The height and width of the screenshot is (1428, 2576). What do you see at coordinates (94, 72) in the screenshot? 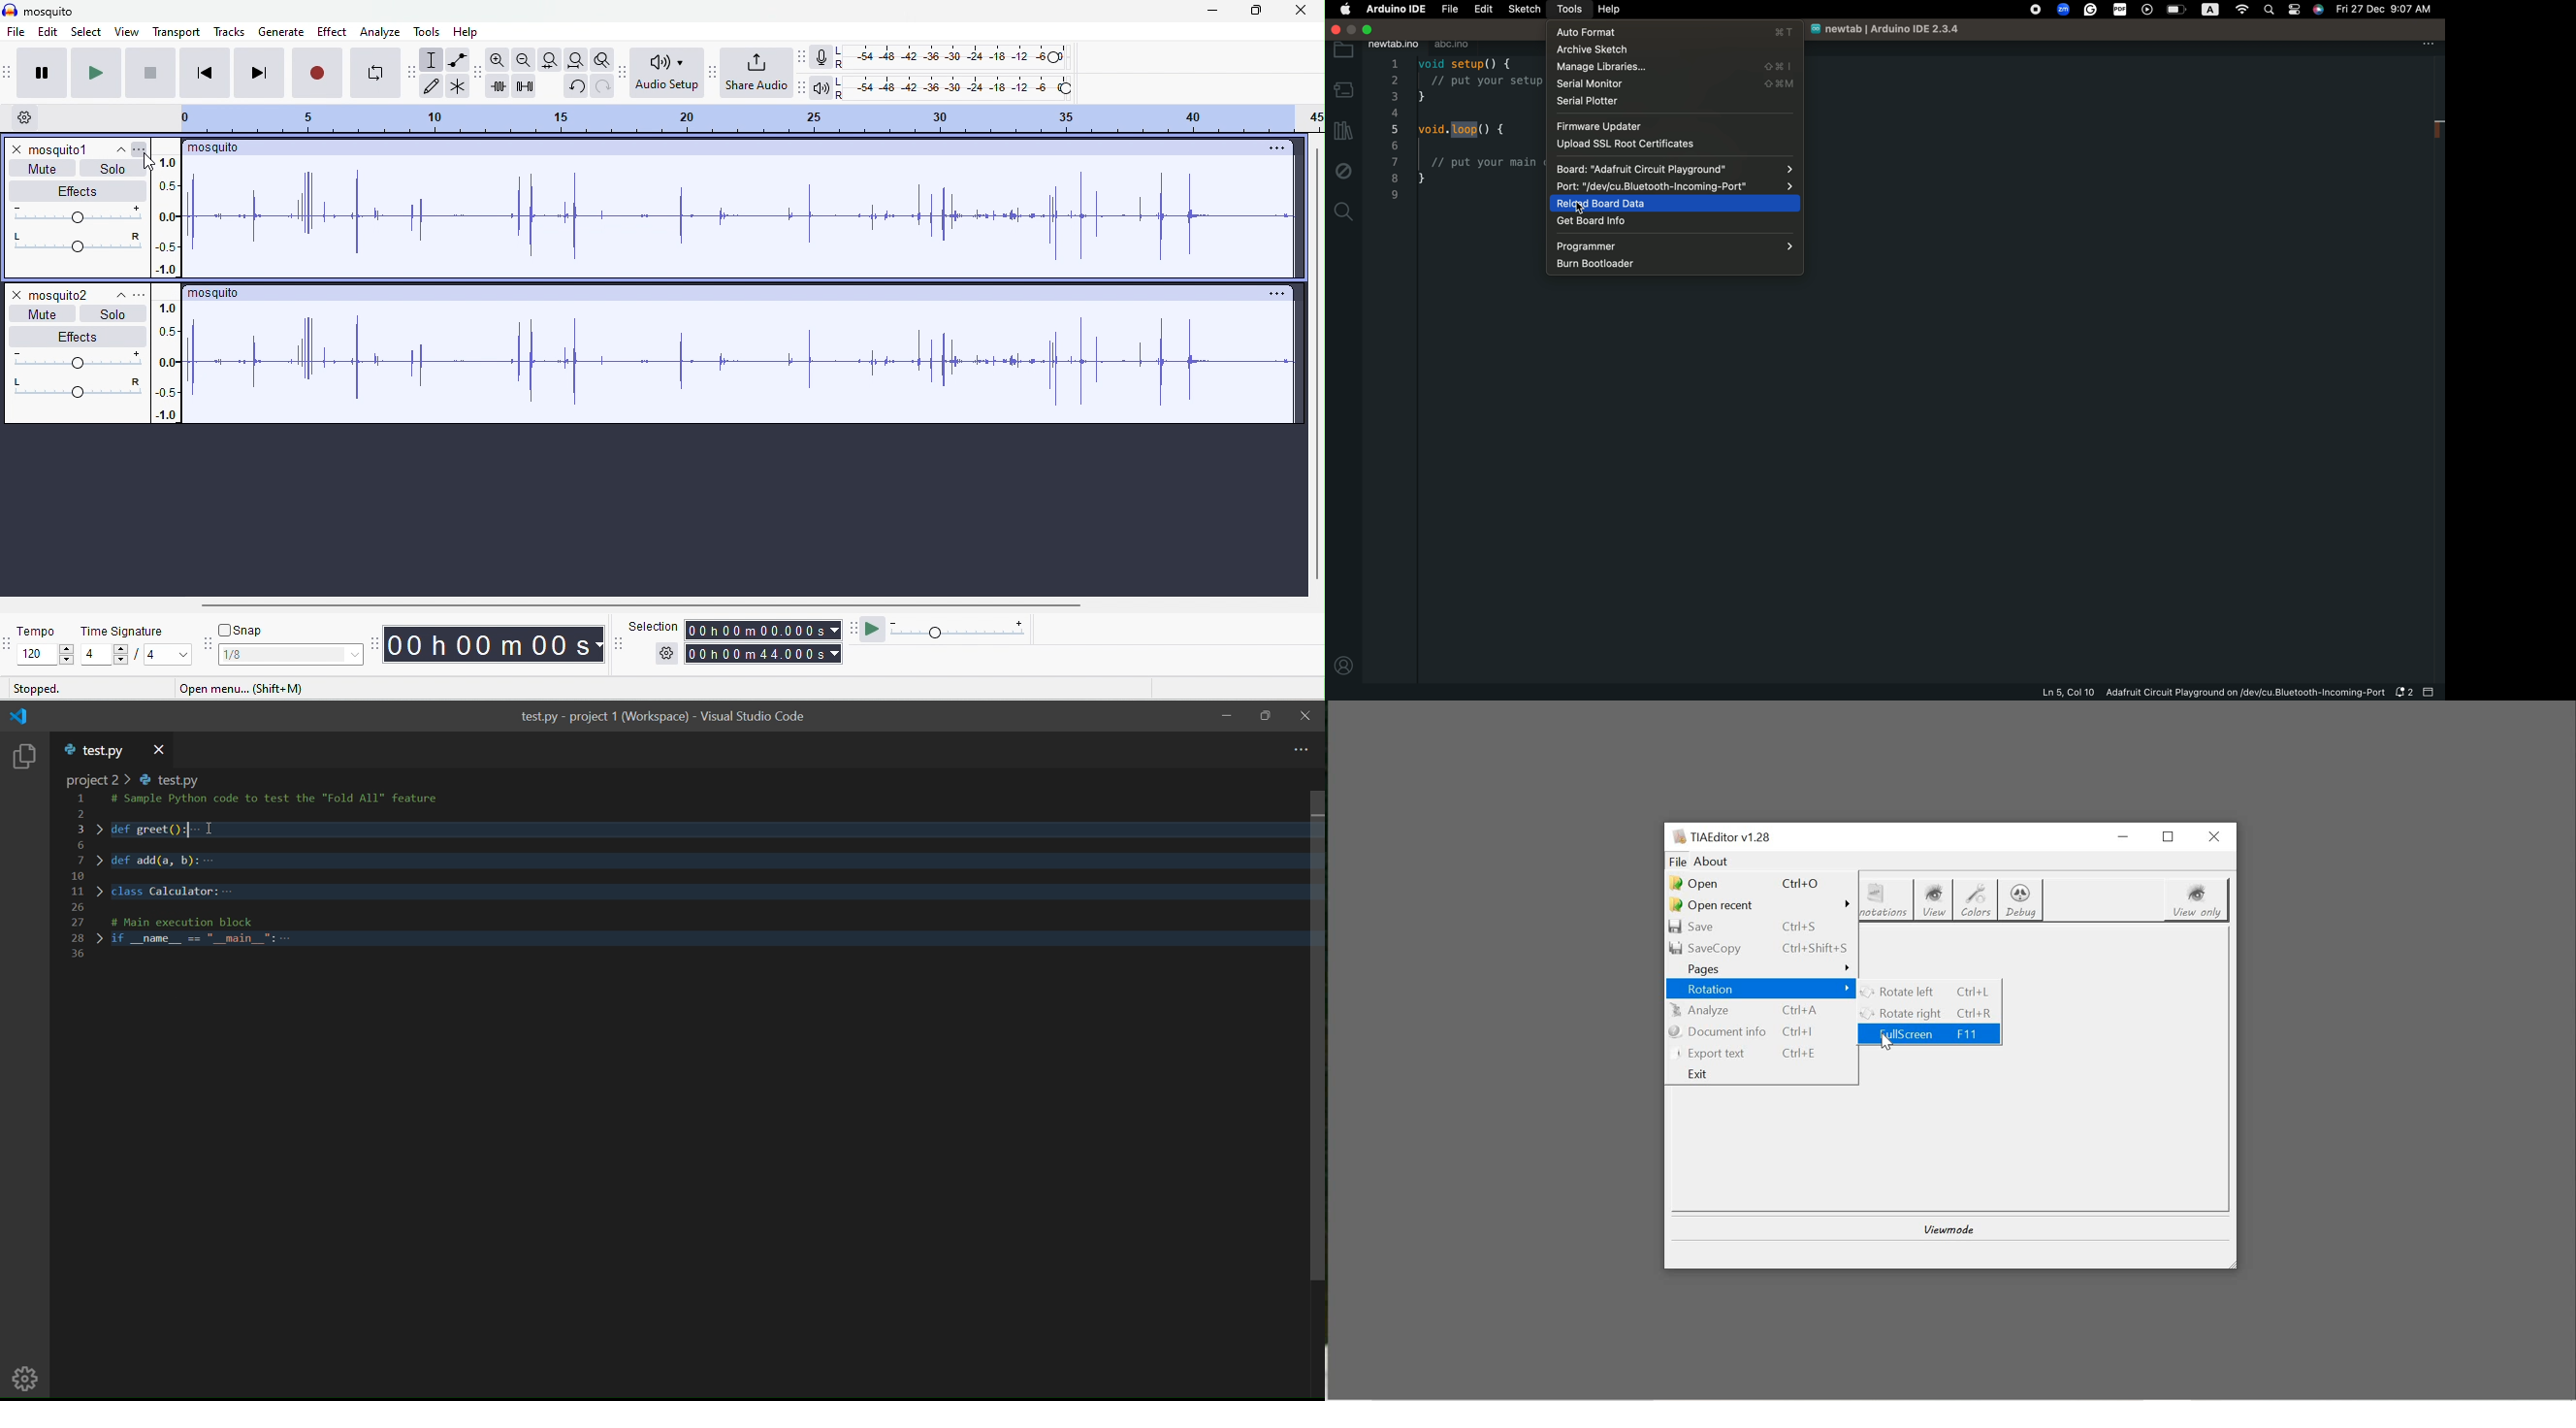
I see `play` at bounding box center [94, 72].